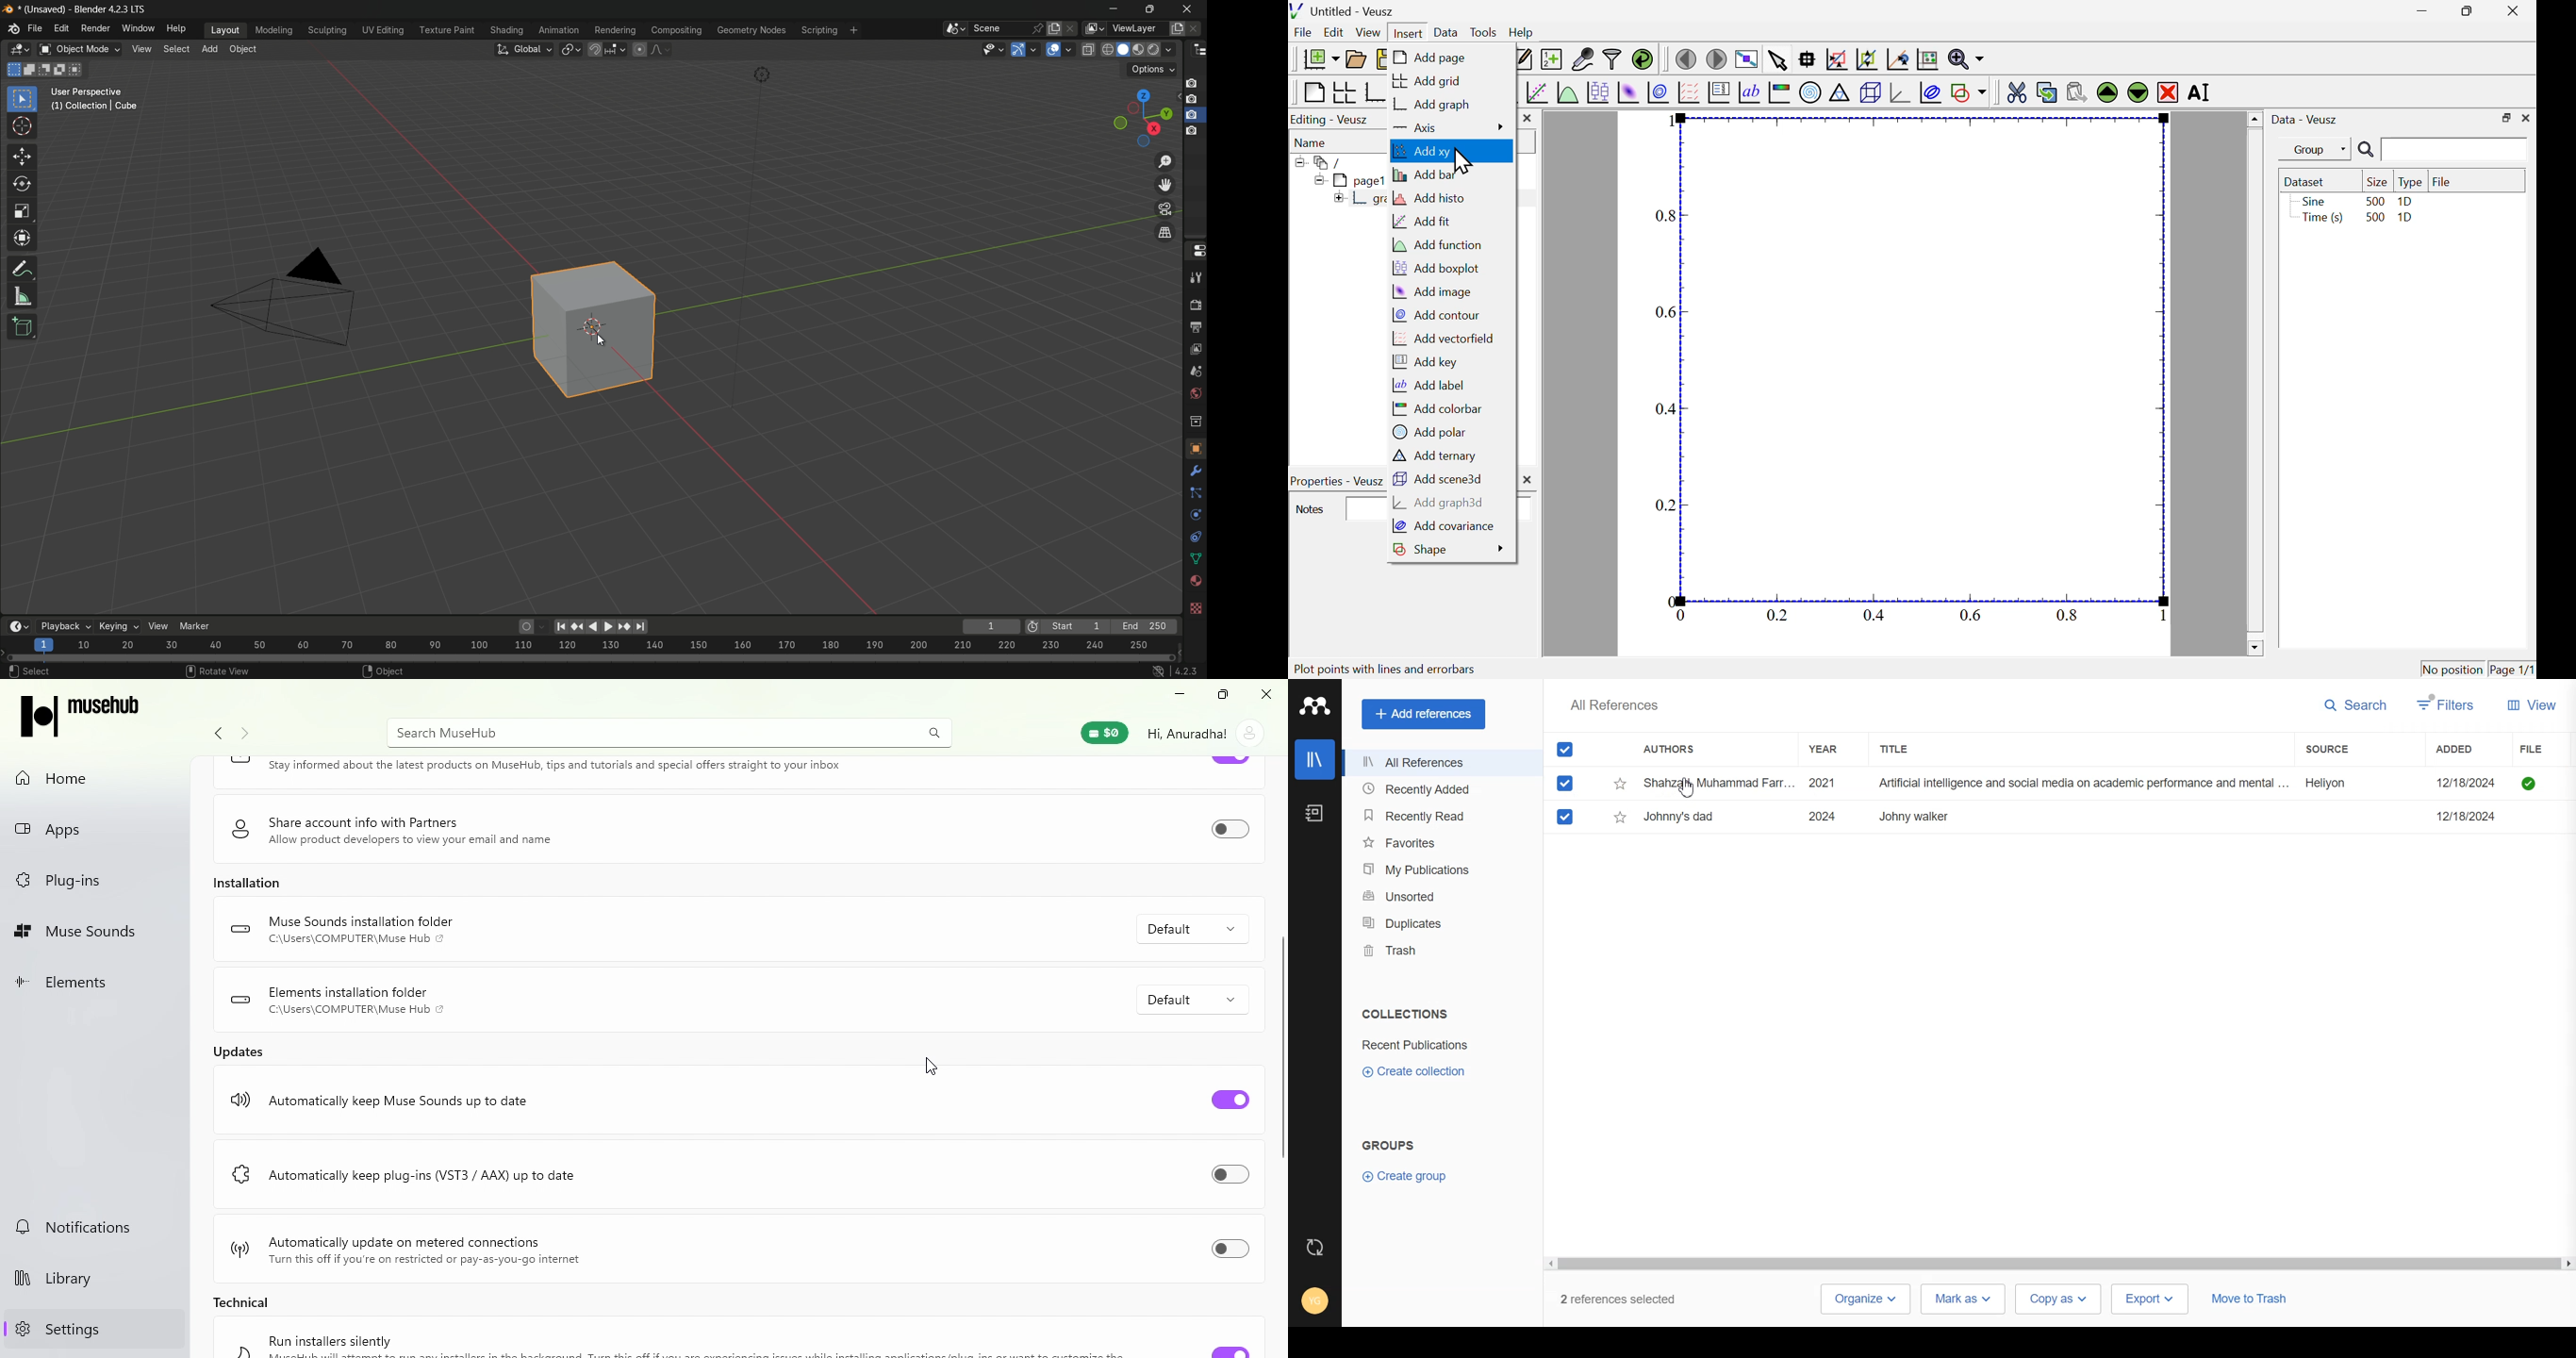  Describe the element at coordinates (1521, 33) in the screenshot. I see `help` at that location.